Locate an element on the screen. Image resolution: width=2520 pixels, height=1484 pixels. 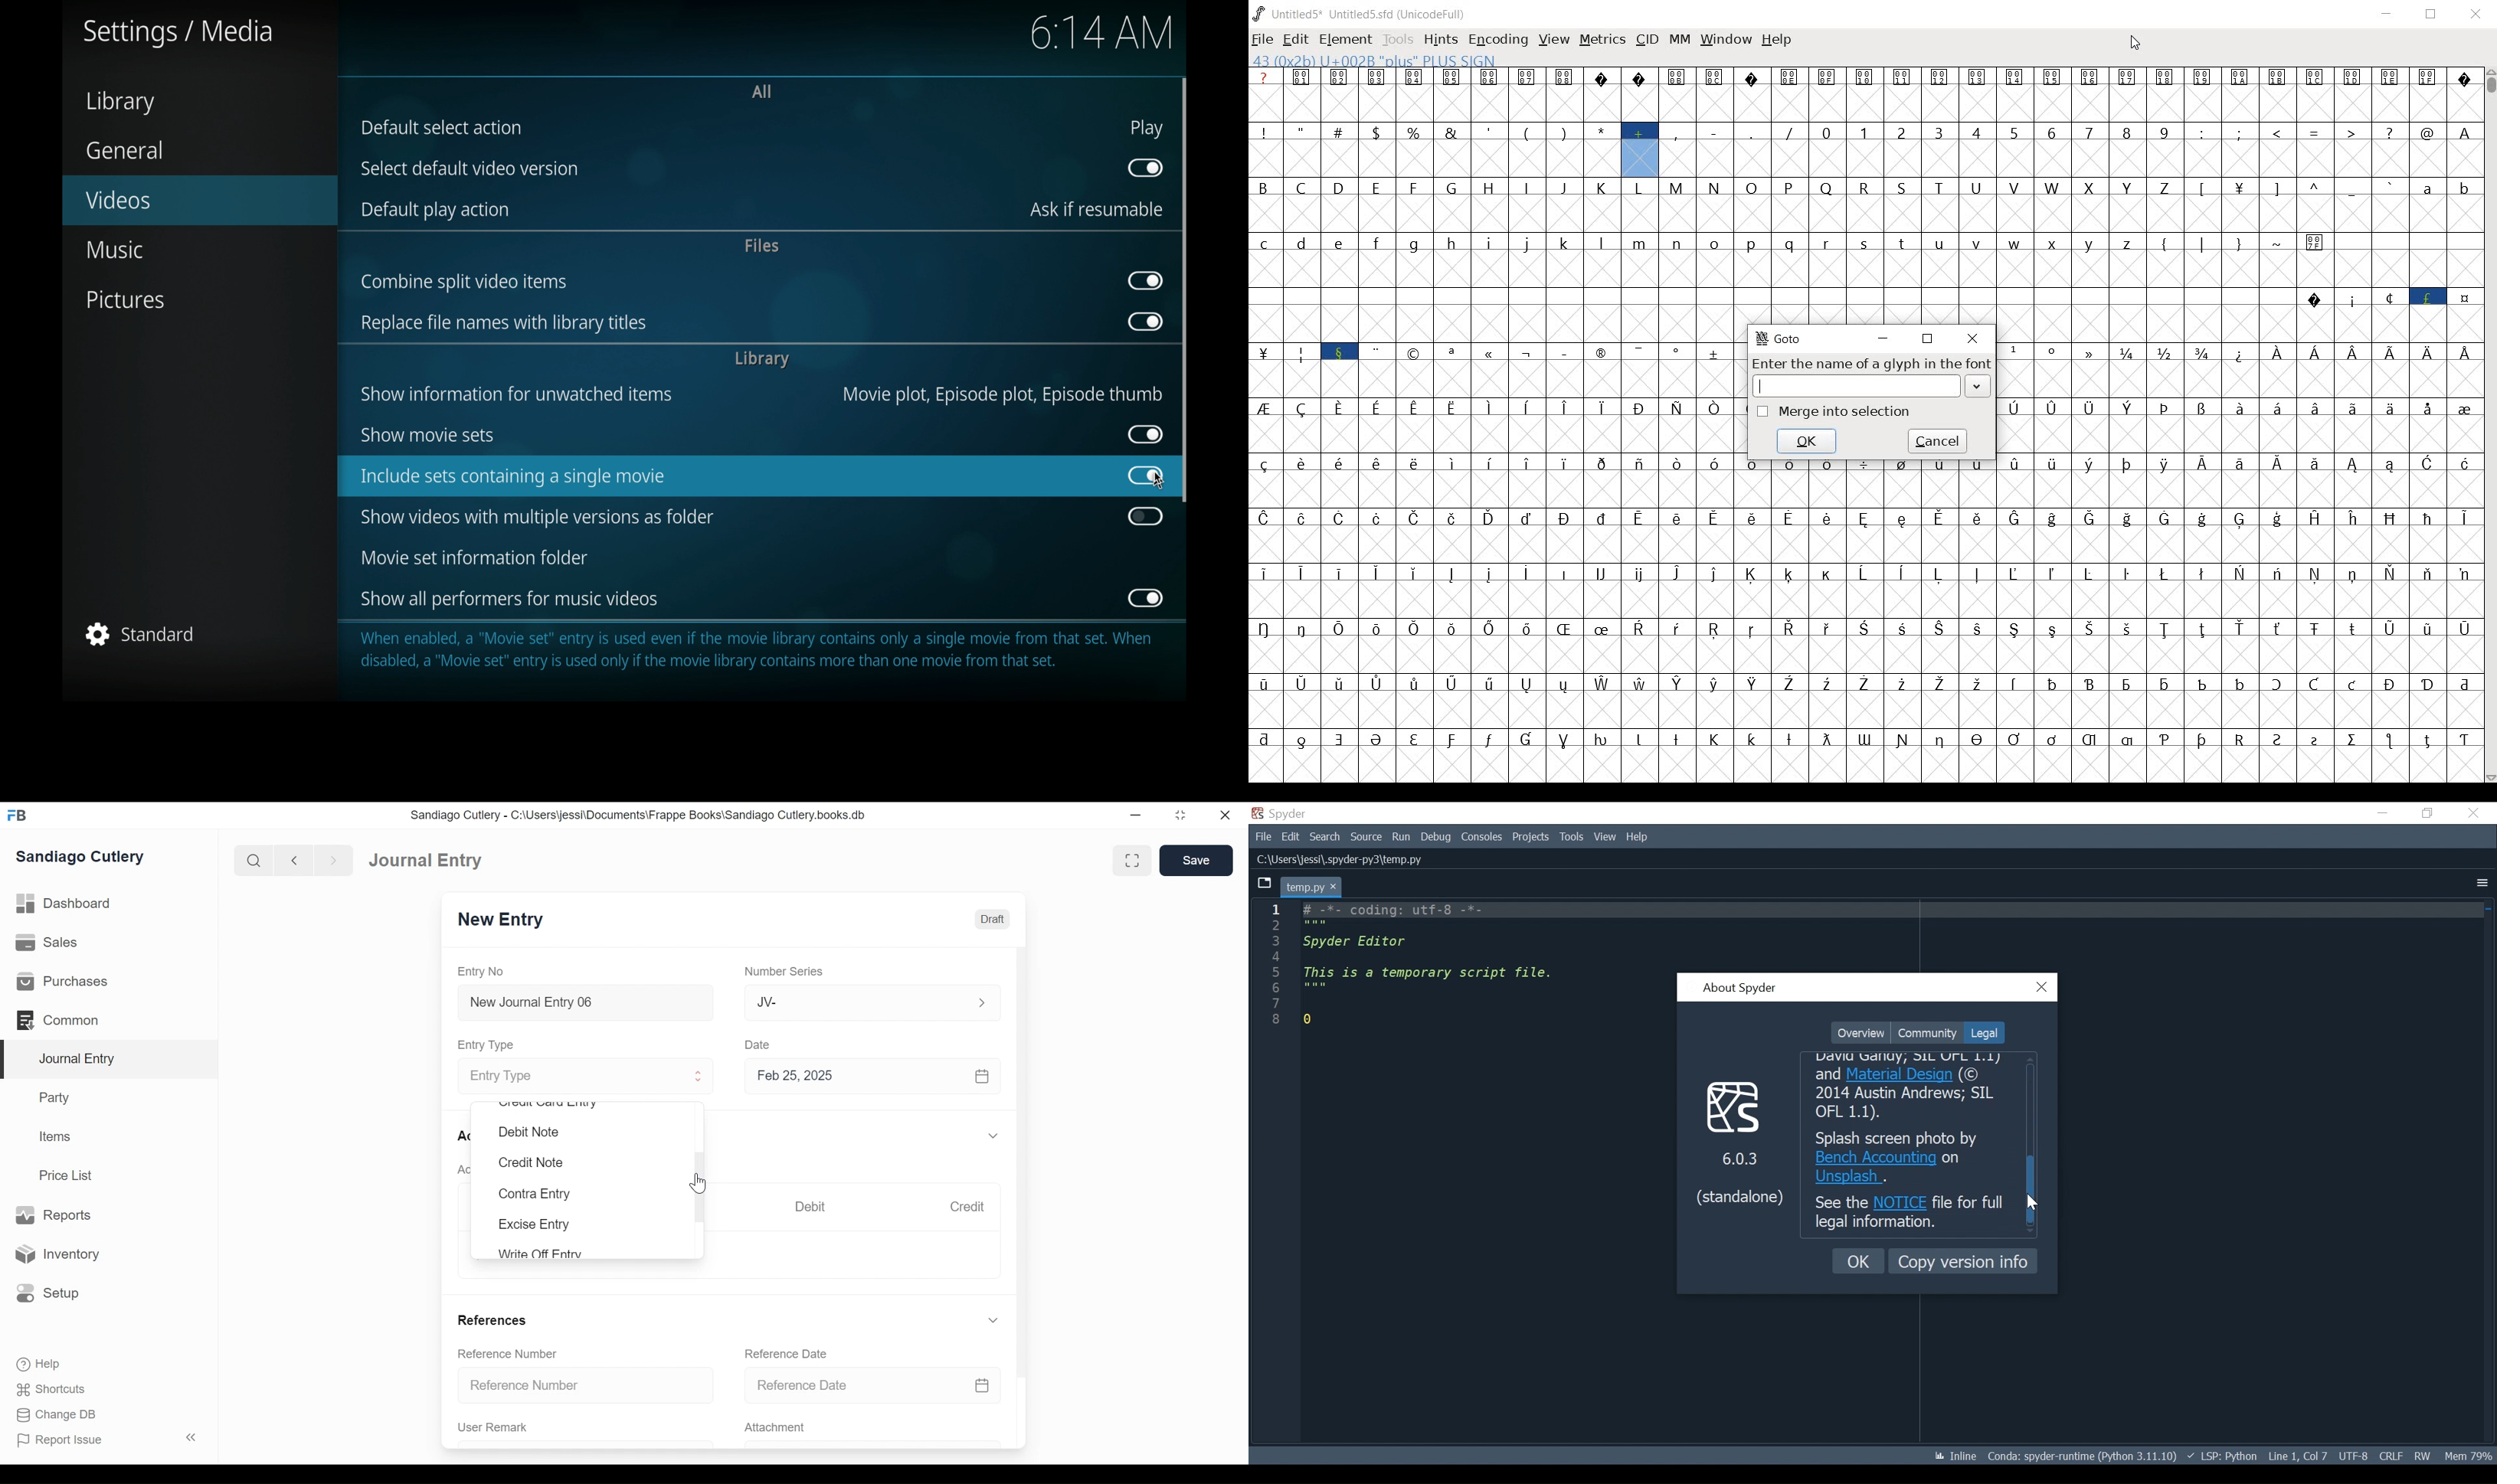
Community is located at coordinates (1927, 1033).